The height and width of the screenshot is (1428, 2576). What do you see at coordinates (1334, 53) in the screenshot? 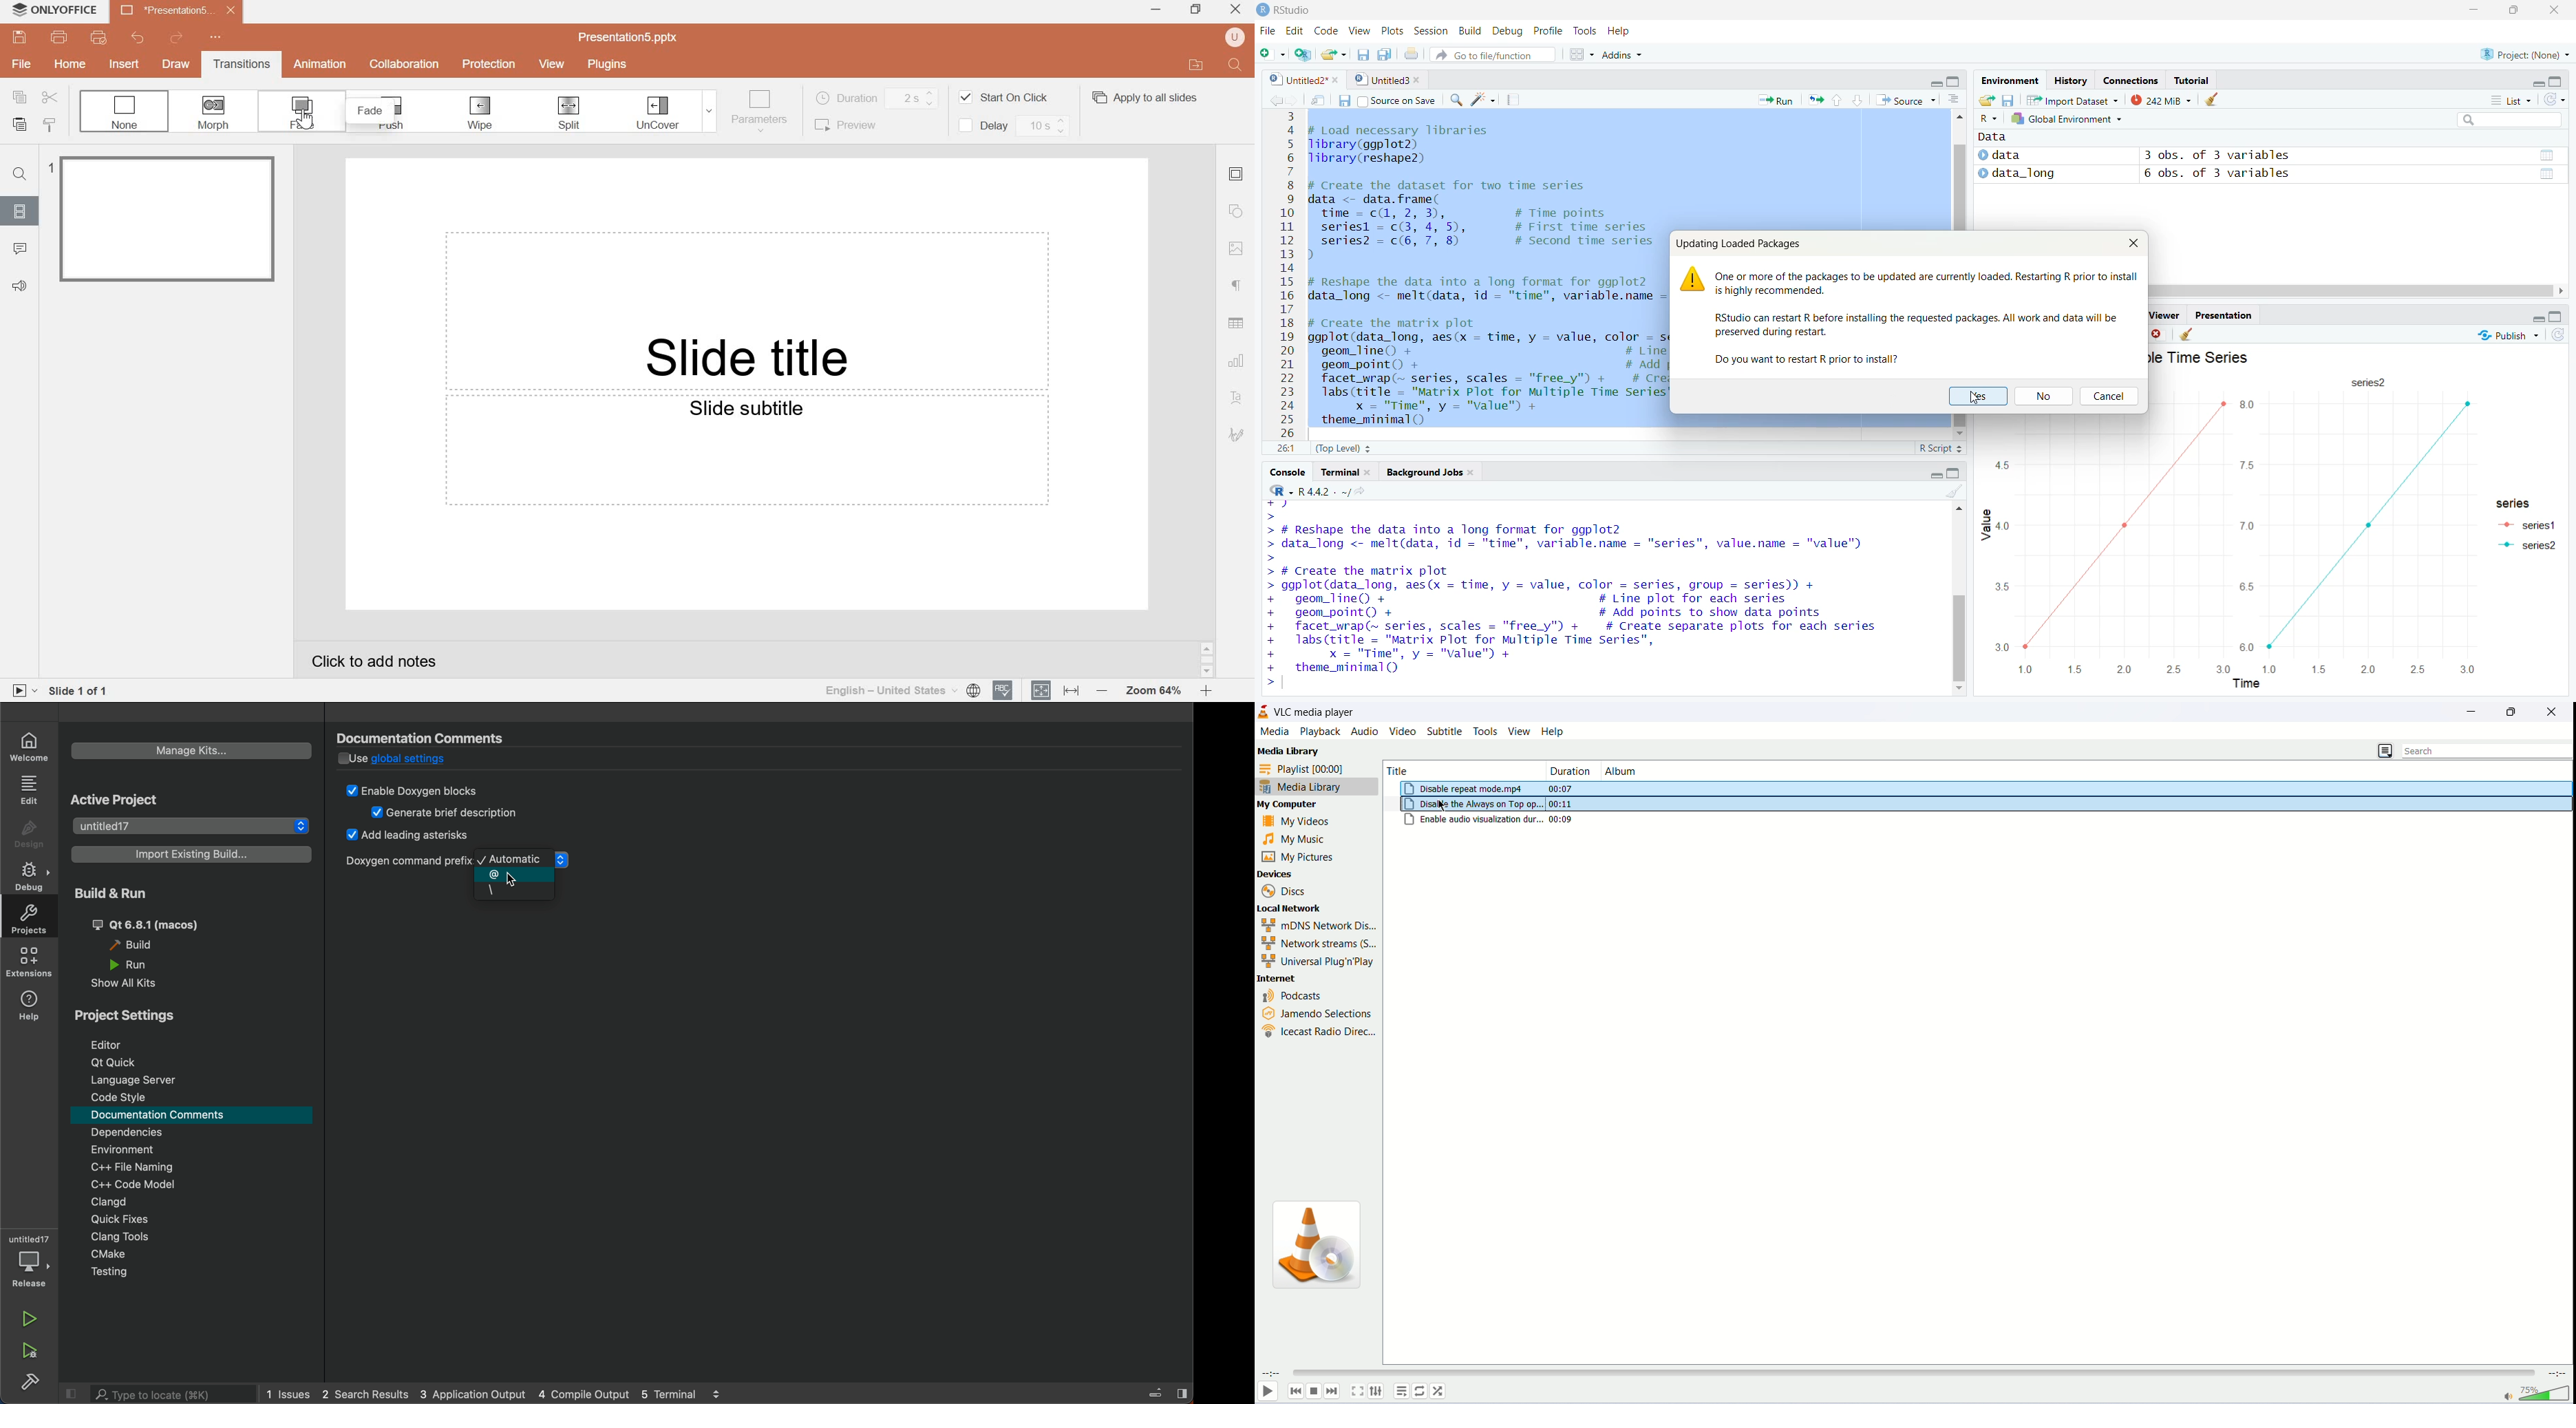
I see `open an existing file` at bounding box center [1334, 53].